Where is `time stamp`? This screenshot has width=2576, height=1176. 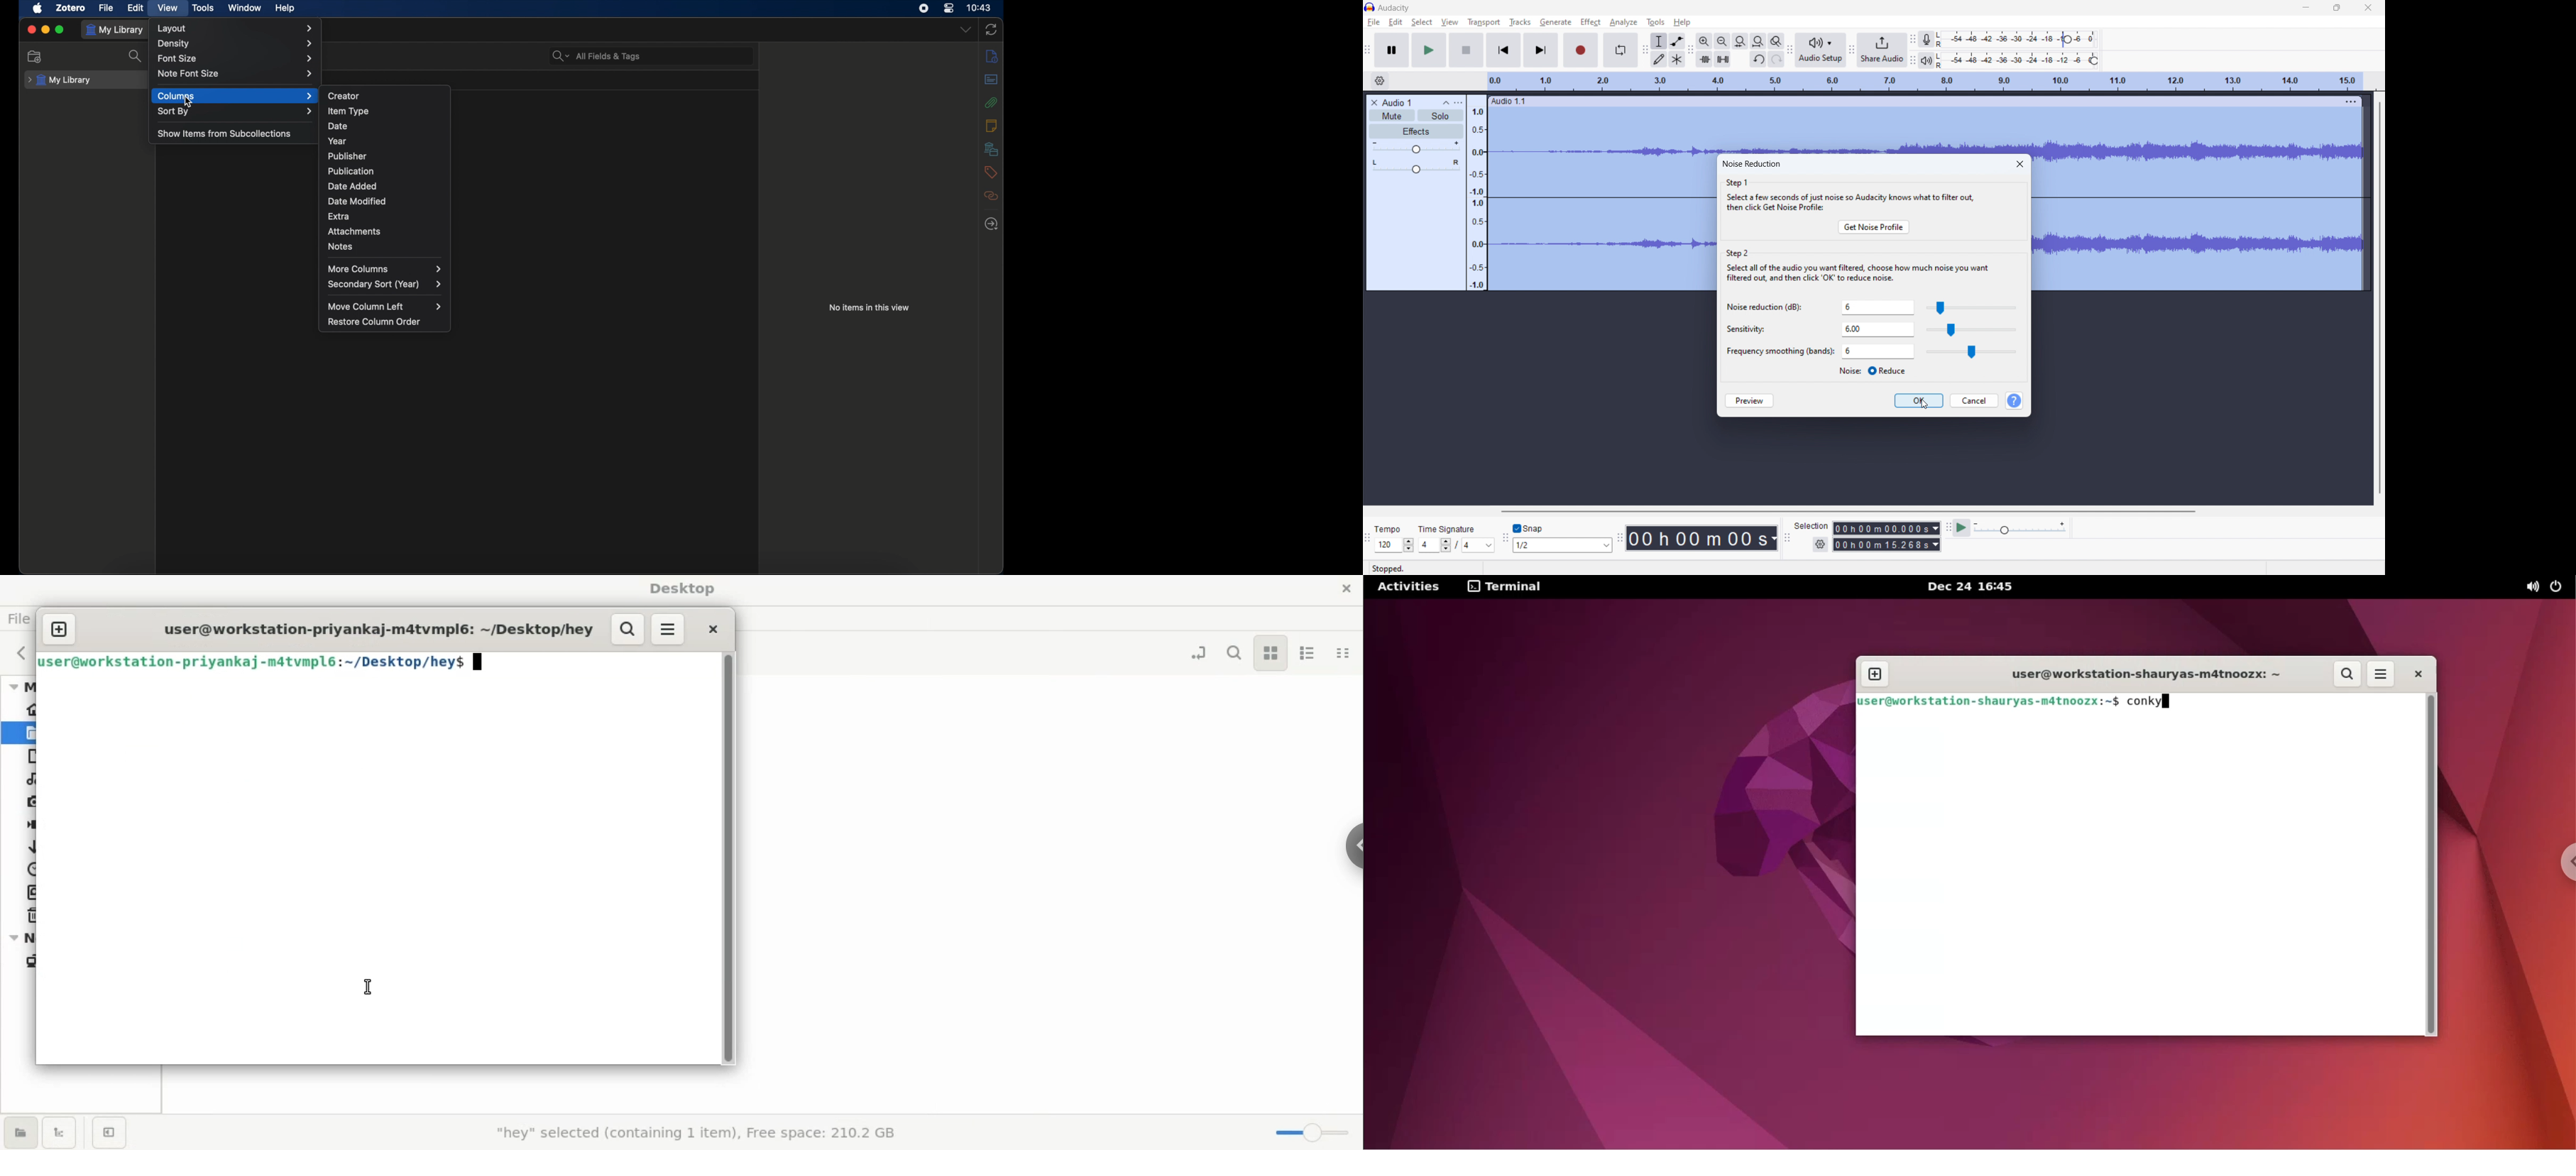
time stamp is located at coordinates (1701, 539).